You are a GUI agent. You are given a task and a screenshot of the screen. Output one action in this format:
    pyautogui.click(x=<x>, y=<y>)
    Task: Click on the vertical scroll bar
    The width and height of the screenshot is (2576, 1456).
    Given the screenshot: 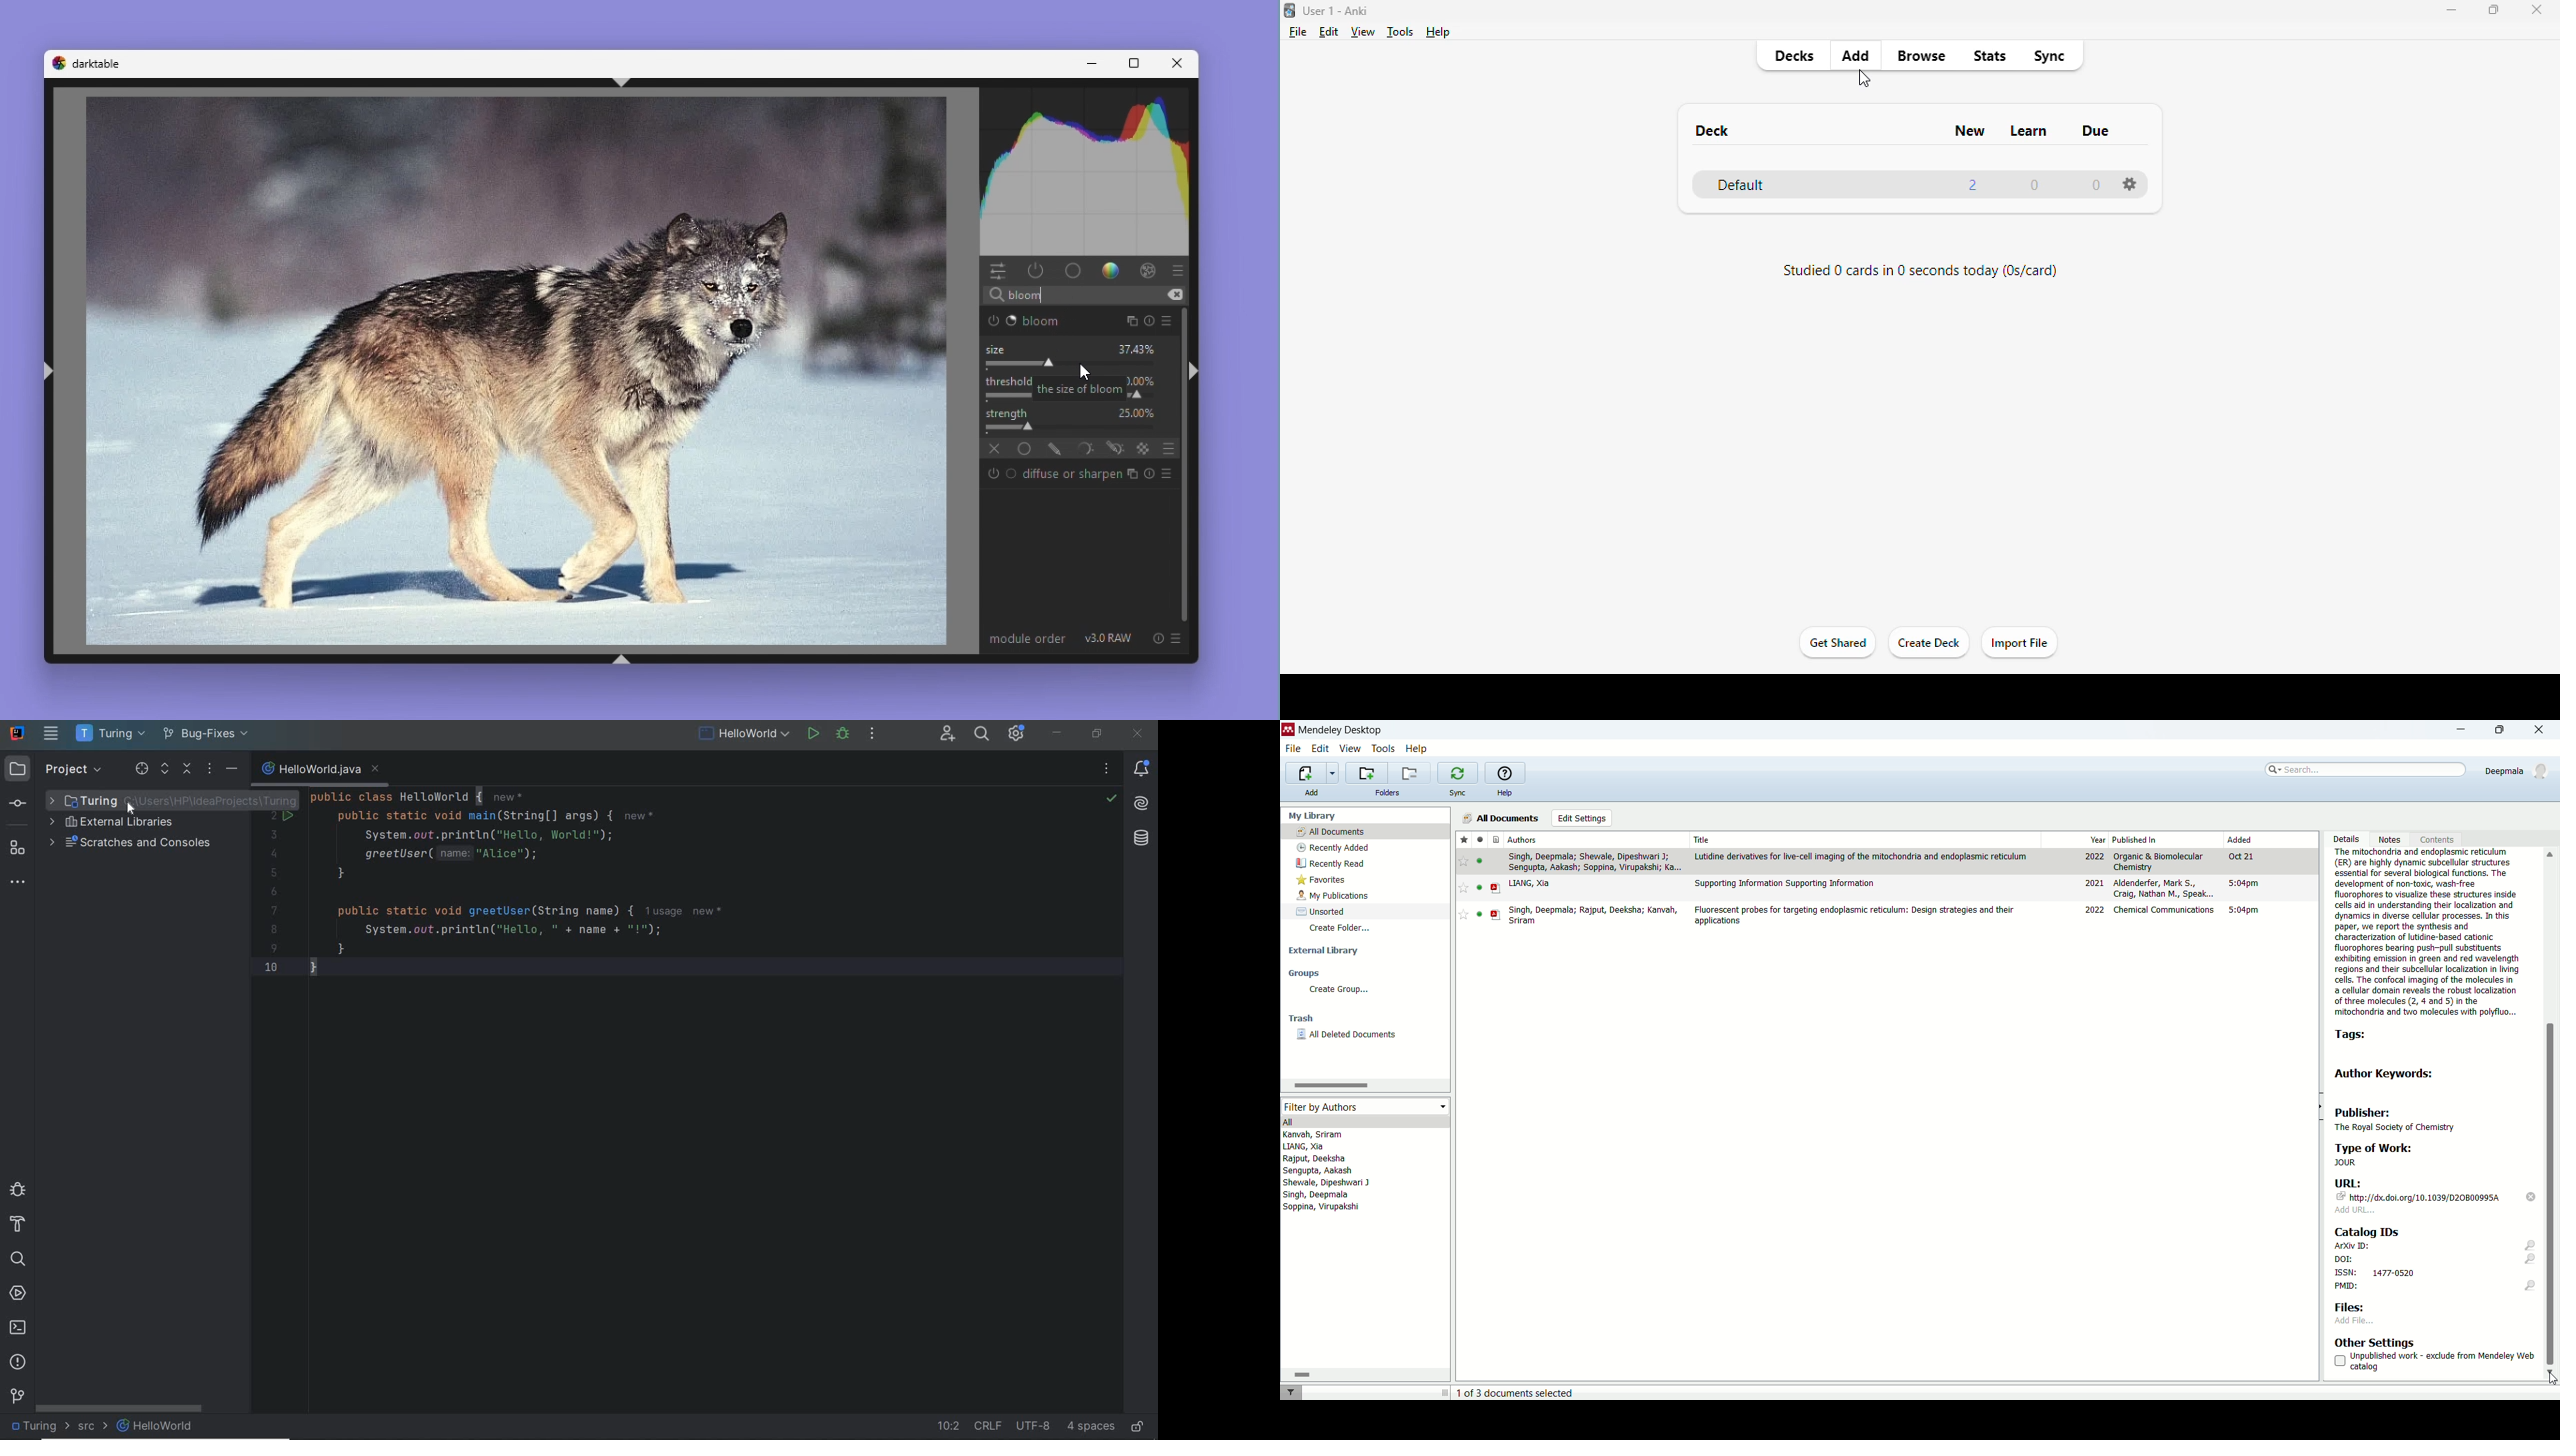 What is the action you would take?
    pyautogui.click(x=2552, y=1113)
    